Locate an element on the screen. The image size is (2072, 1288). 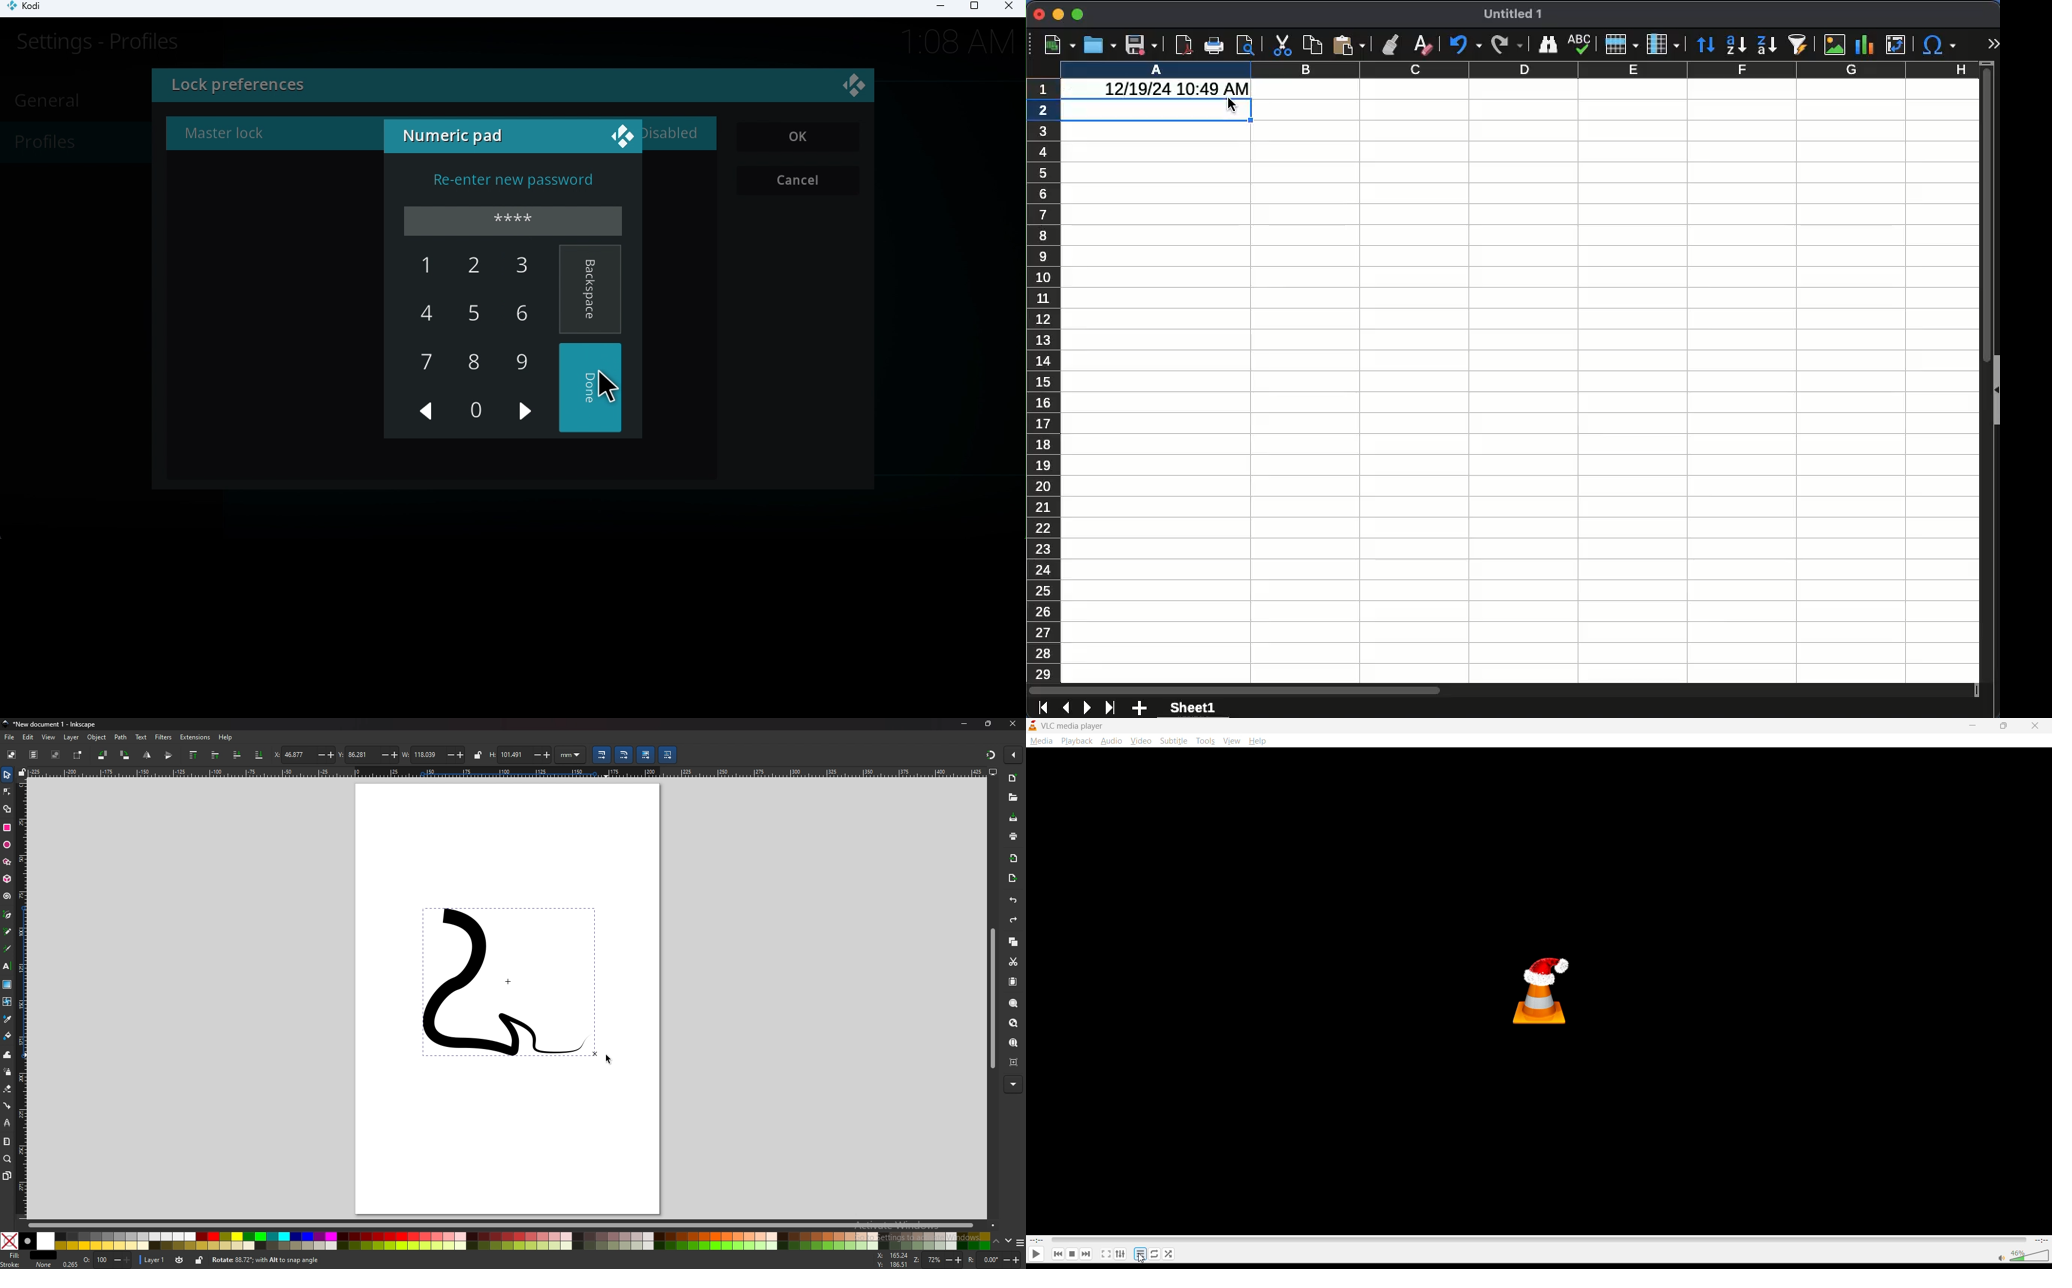
toggle selection box is located at coordinates (78, 755).